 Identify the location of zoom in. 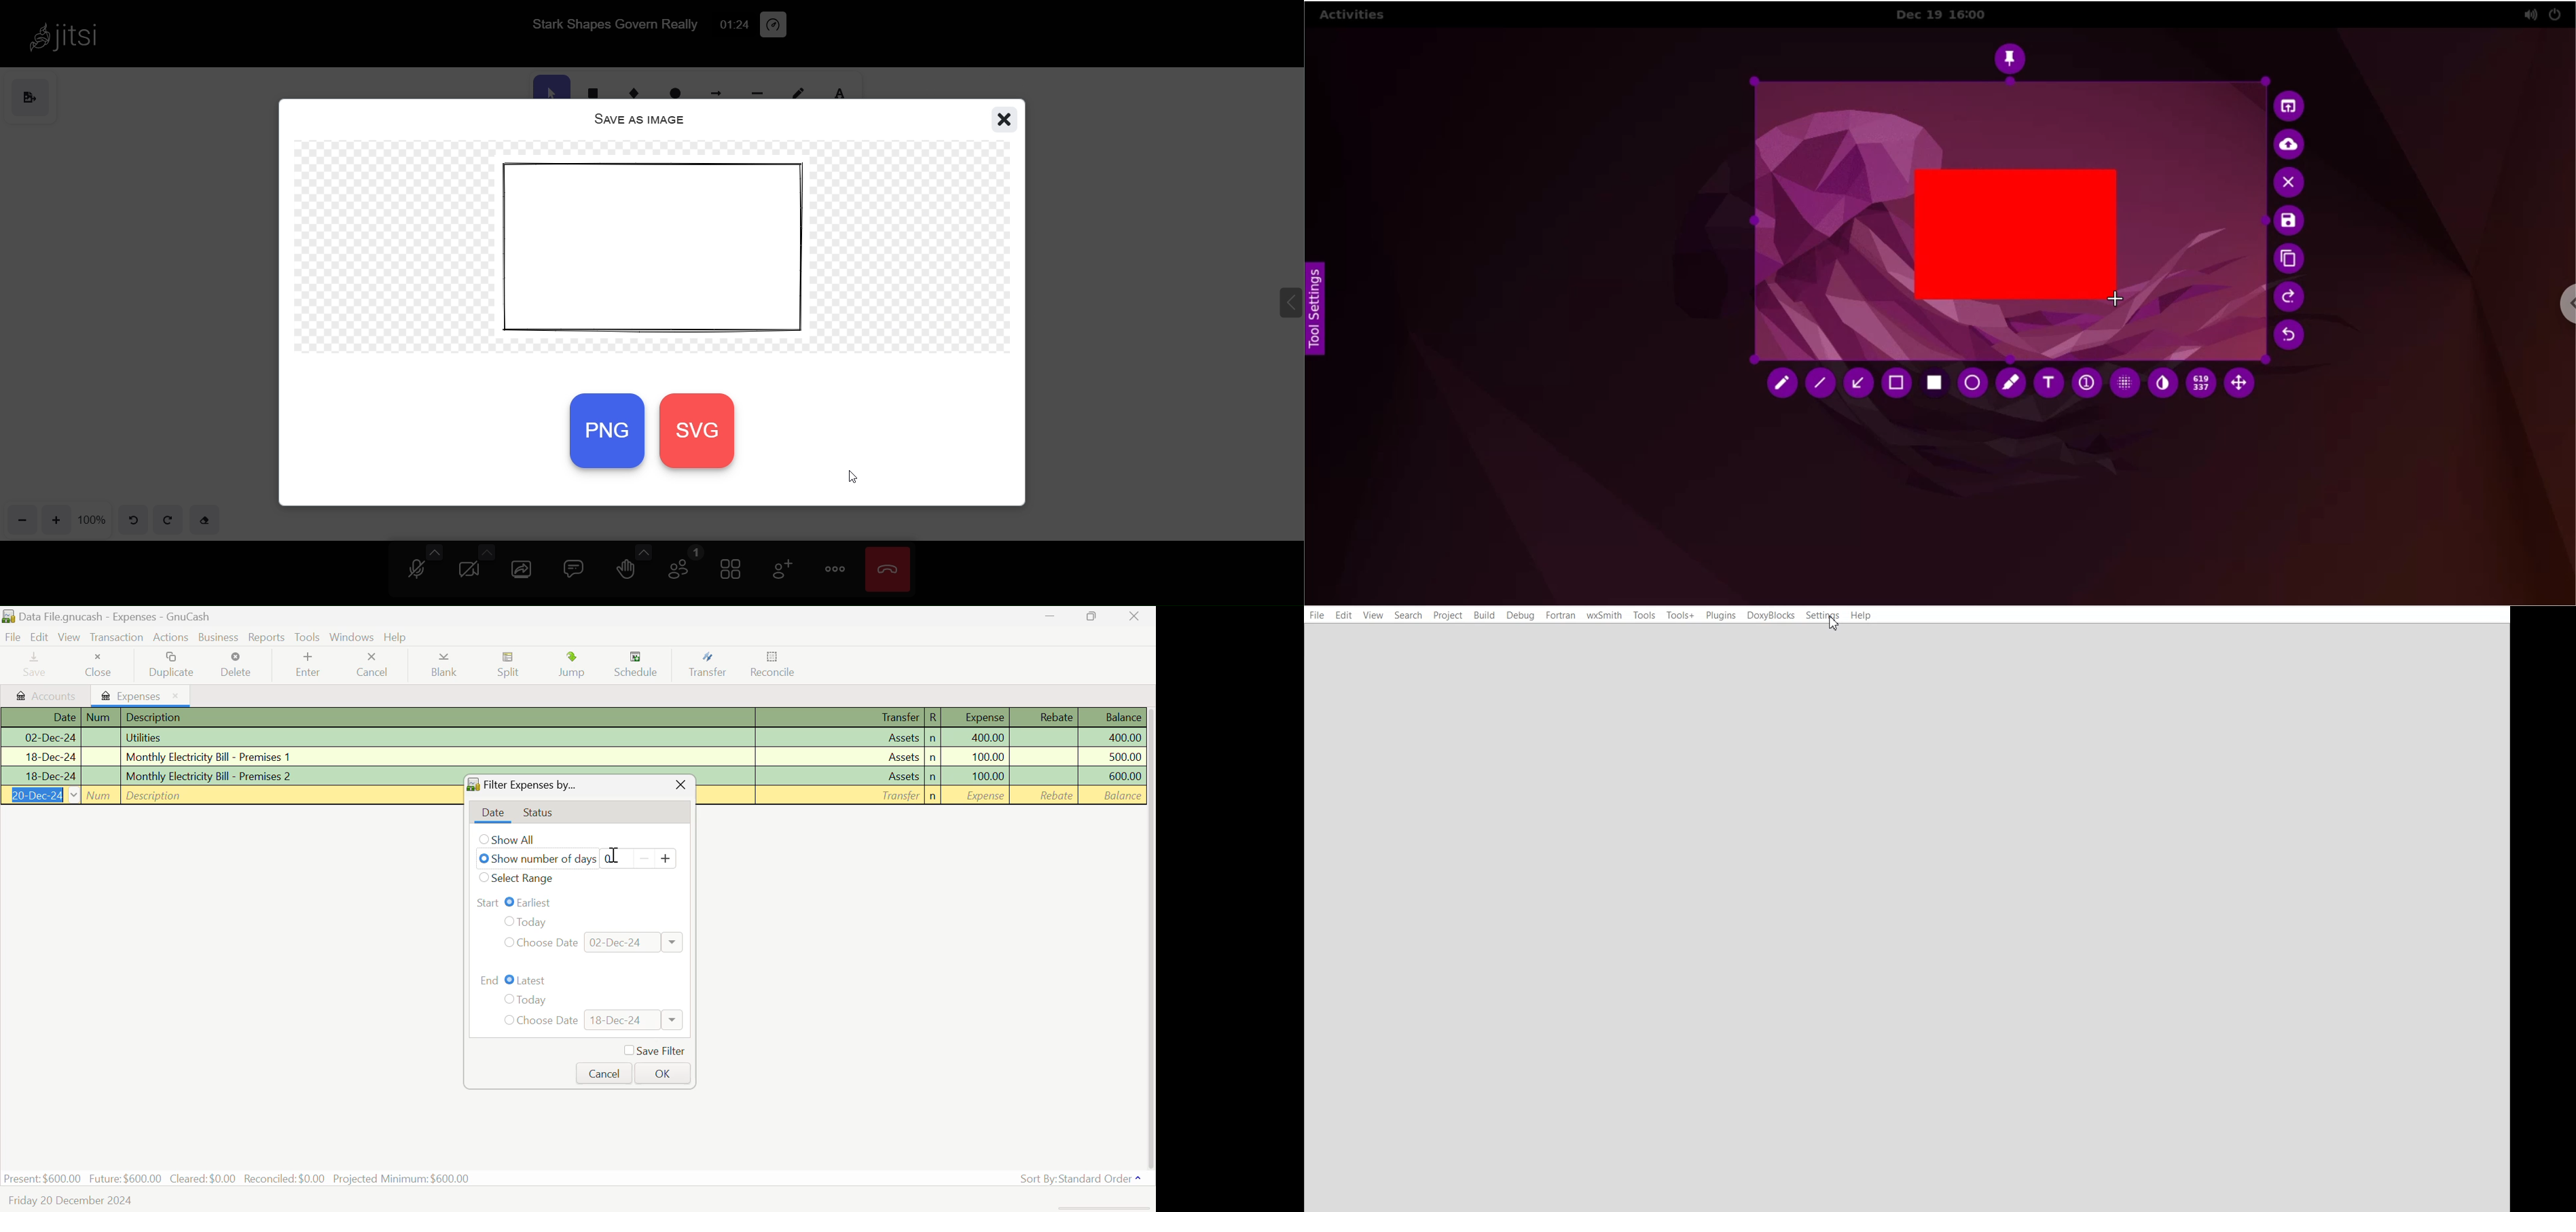
(56, 519).